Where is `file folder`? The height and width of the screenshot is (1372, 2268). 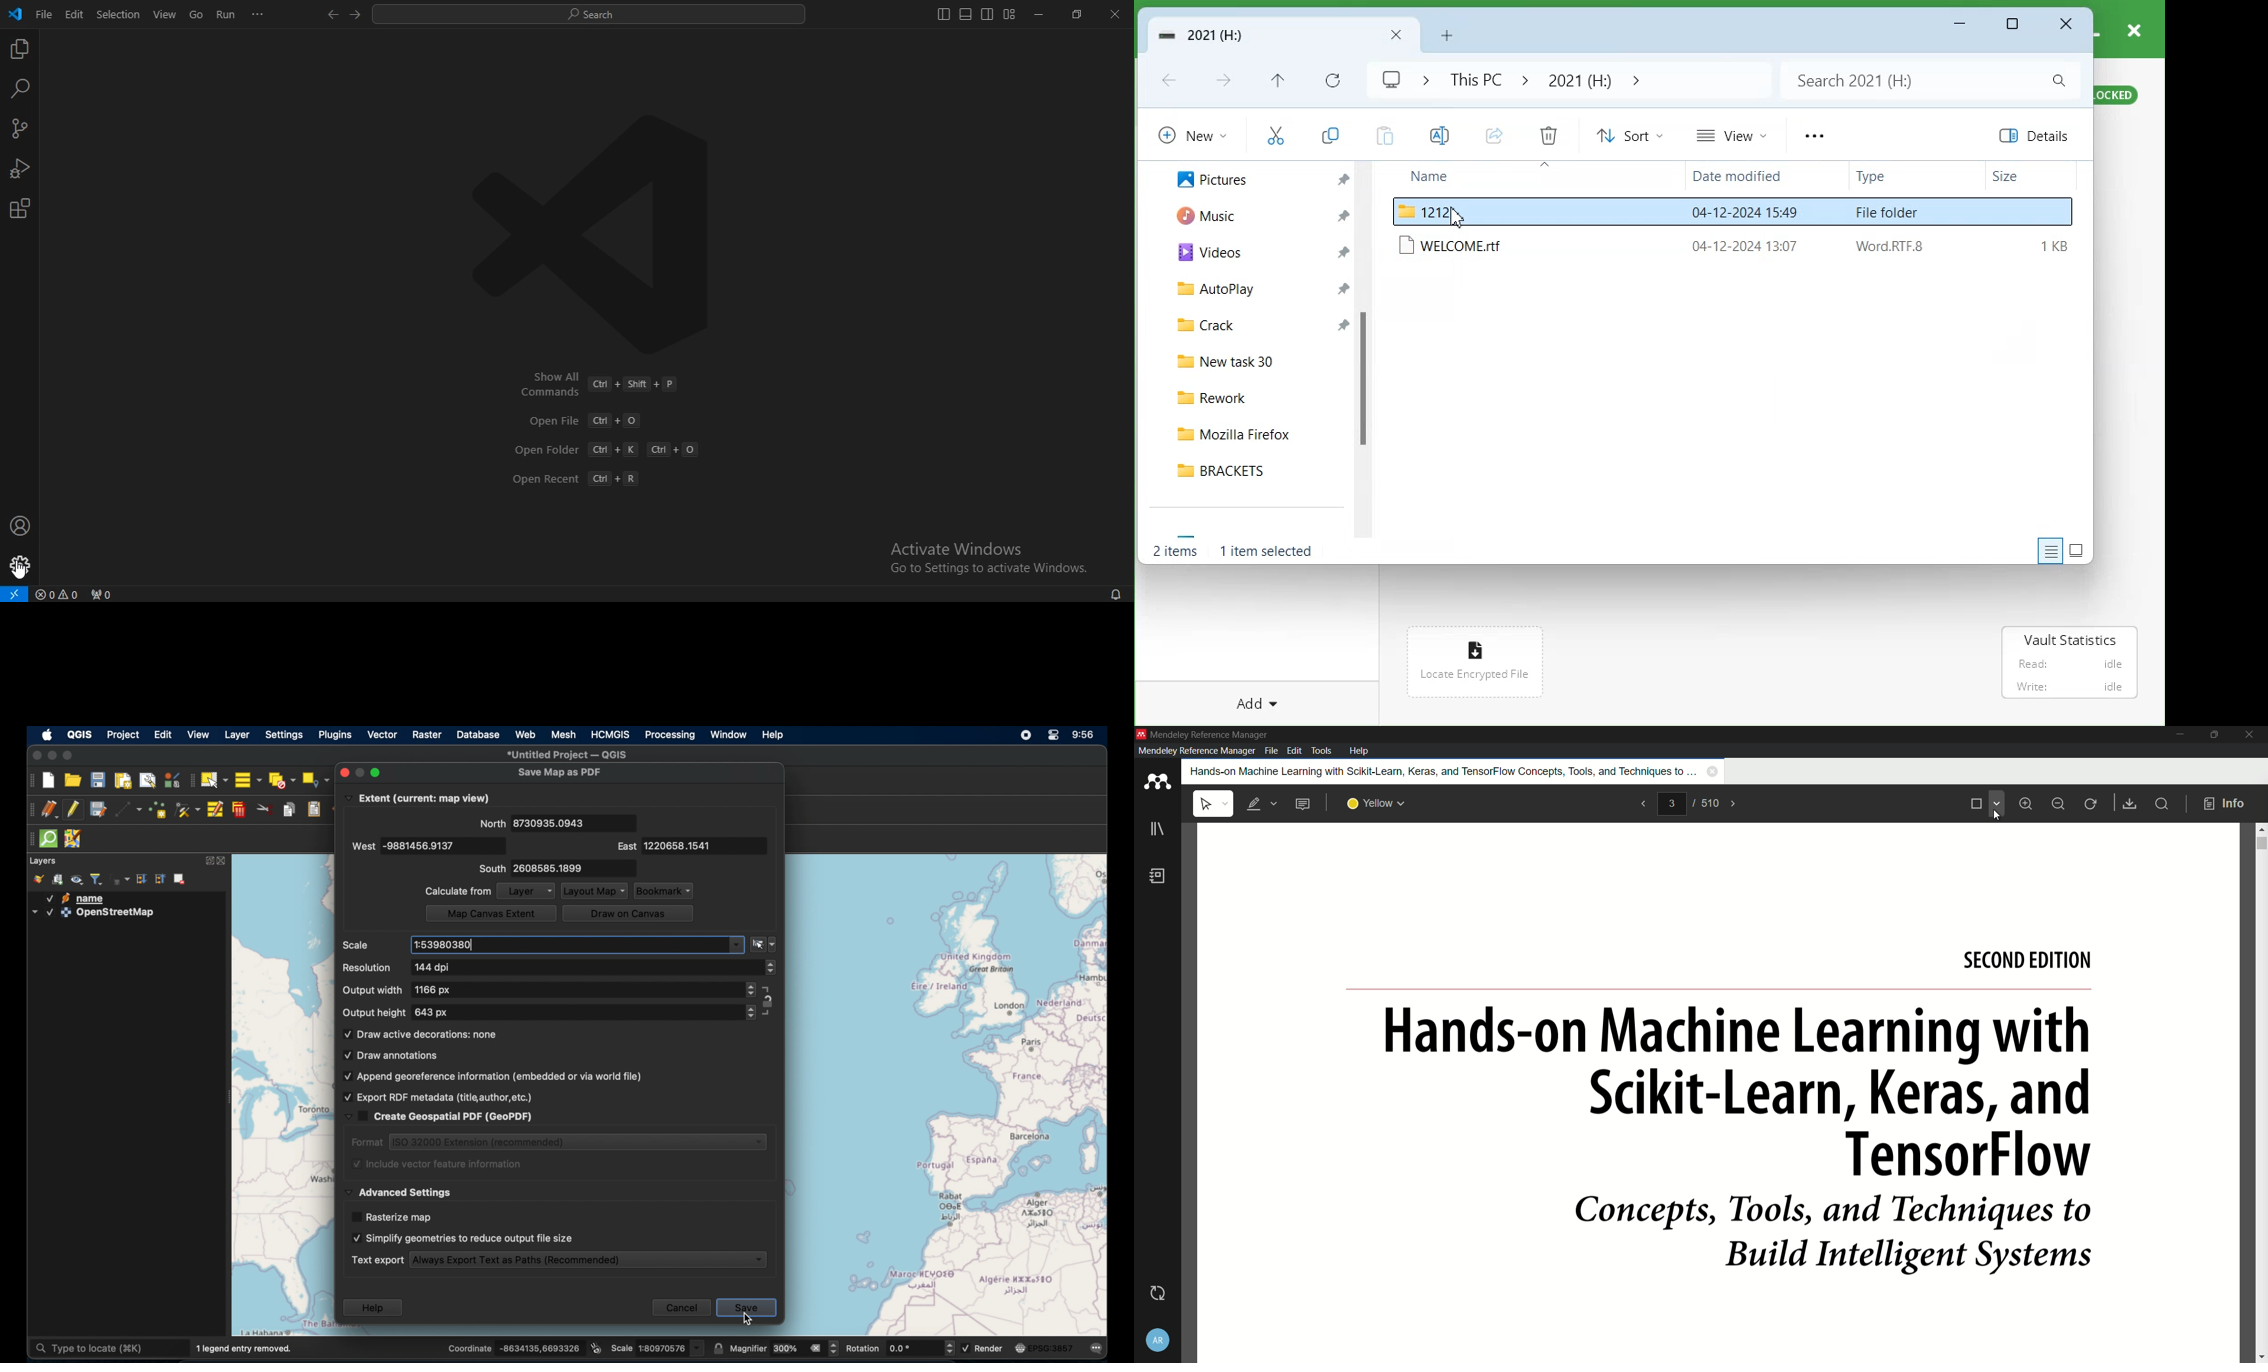 file folder is located at coordinates (1734, 210).